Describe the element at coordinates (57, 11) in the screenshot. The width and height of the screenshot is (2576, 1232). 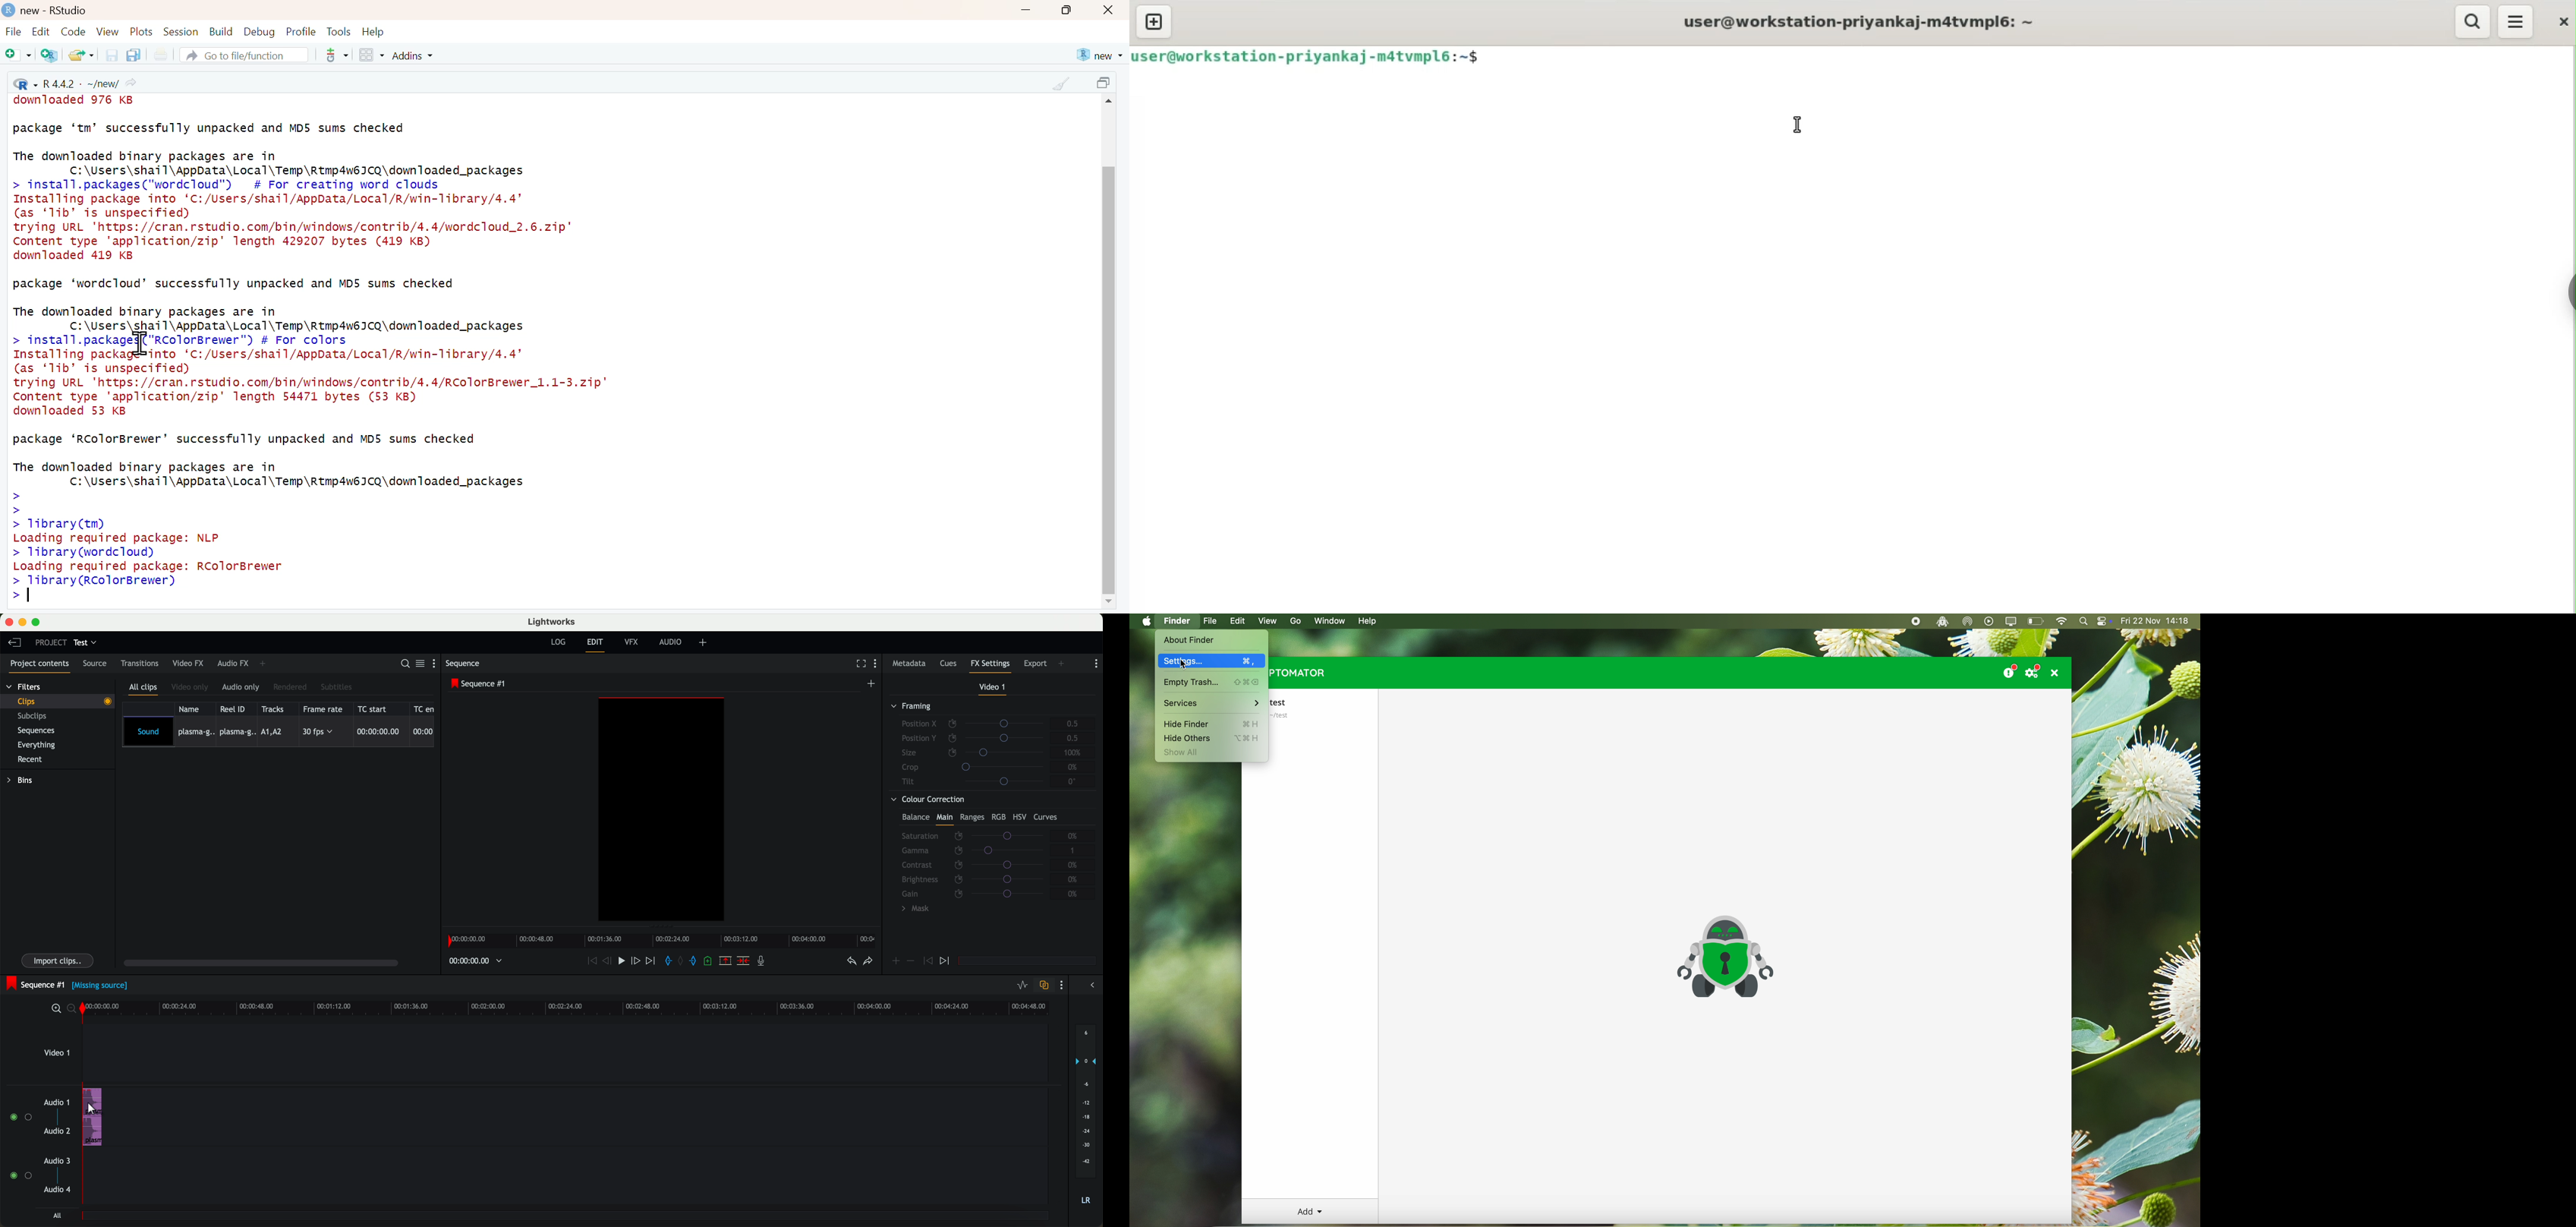
I see `new - RStudio` at that location.